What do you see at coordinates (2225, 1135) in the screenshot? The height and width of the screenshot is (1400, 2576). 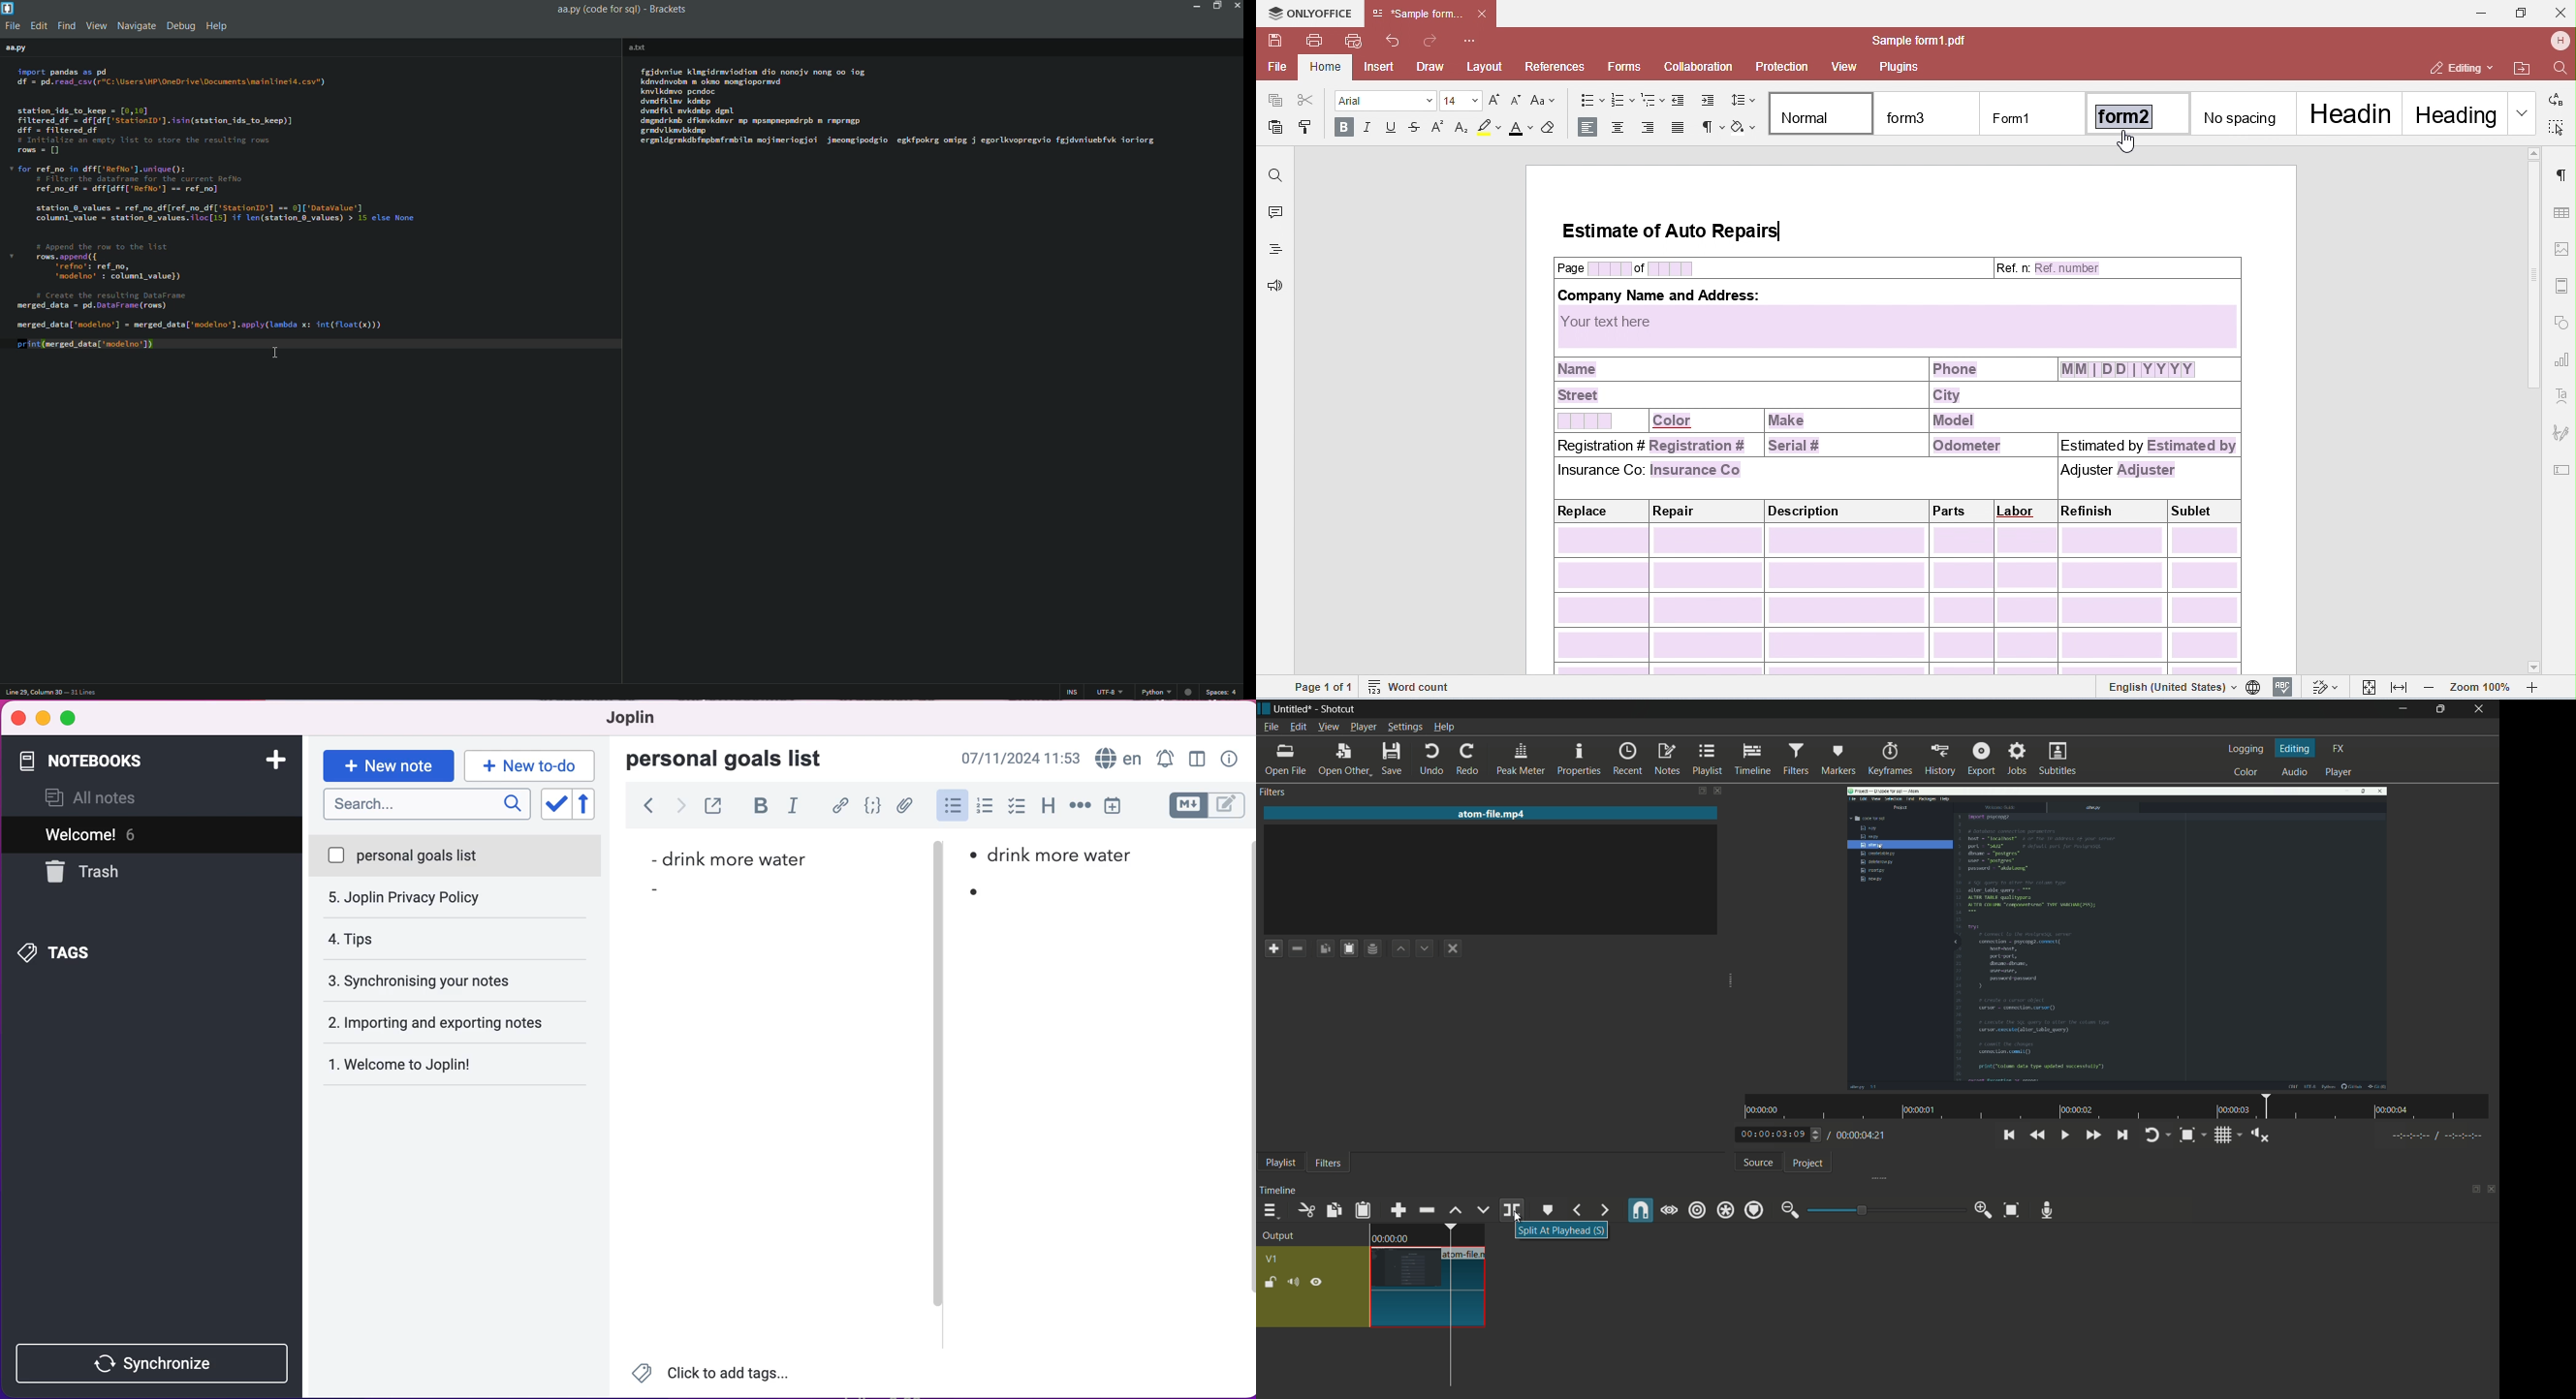 I see `toggle grid` at bounding box center [2225, 1135].